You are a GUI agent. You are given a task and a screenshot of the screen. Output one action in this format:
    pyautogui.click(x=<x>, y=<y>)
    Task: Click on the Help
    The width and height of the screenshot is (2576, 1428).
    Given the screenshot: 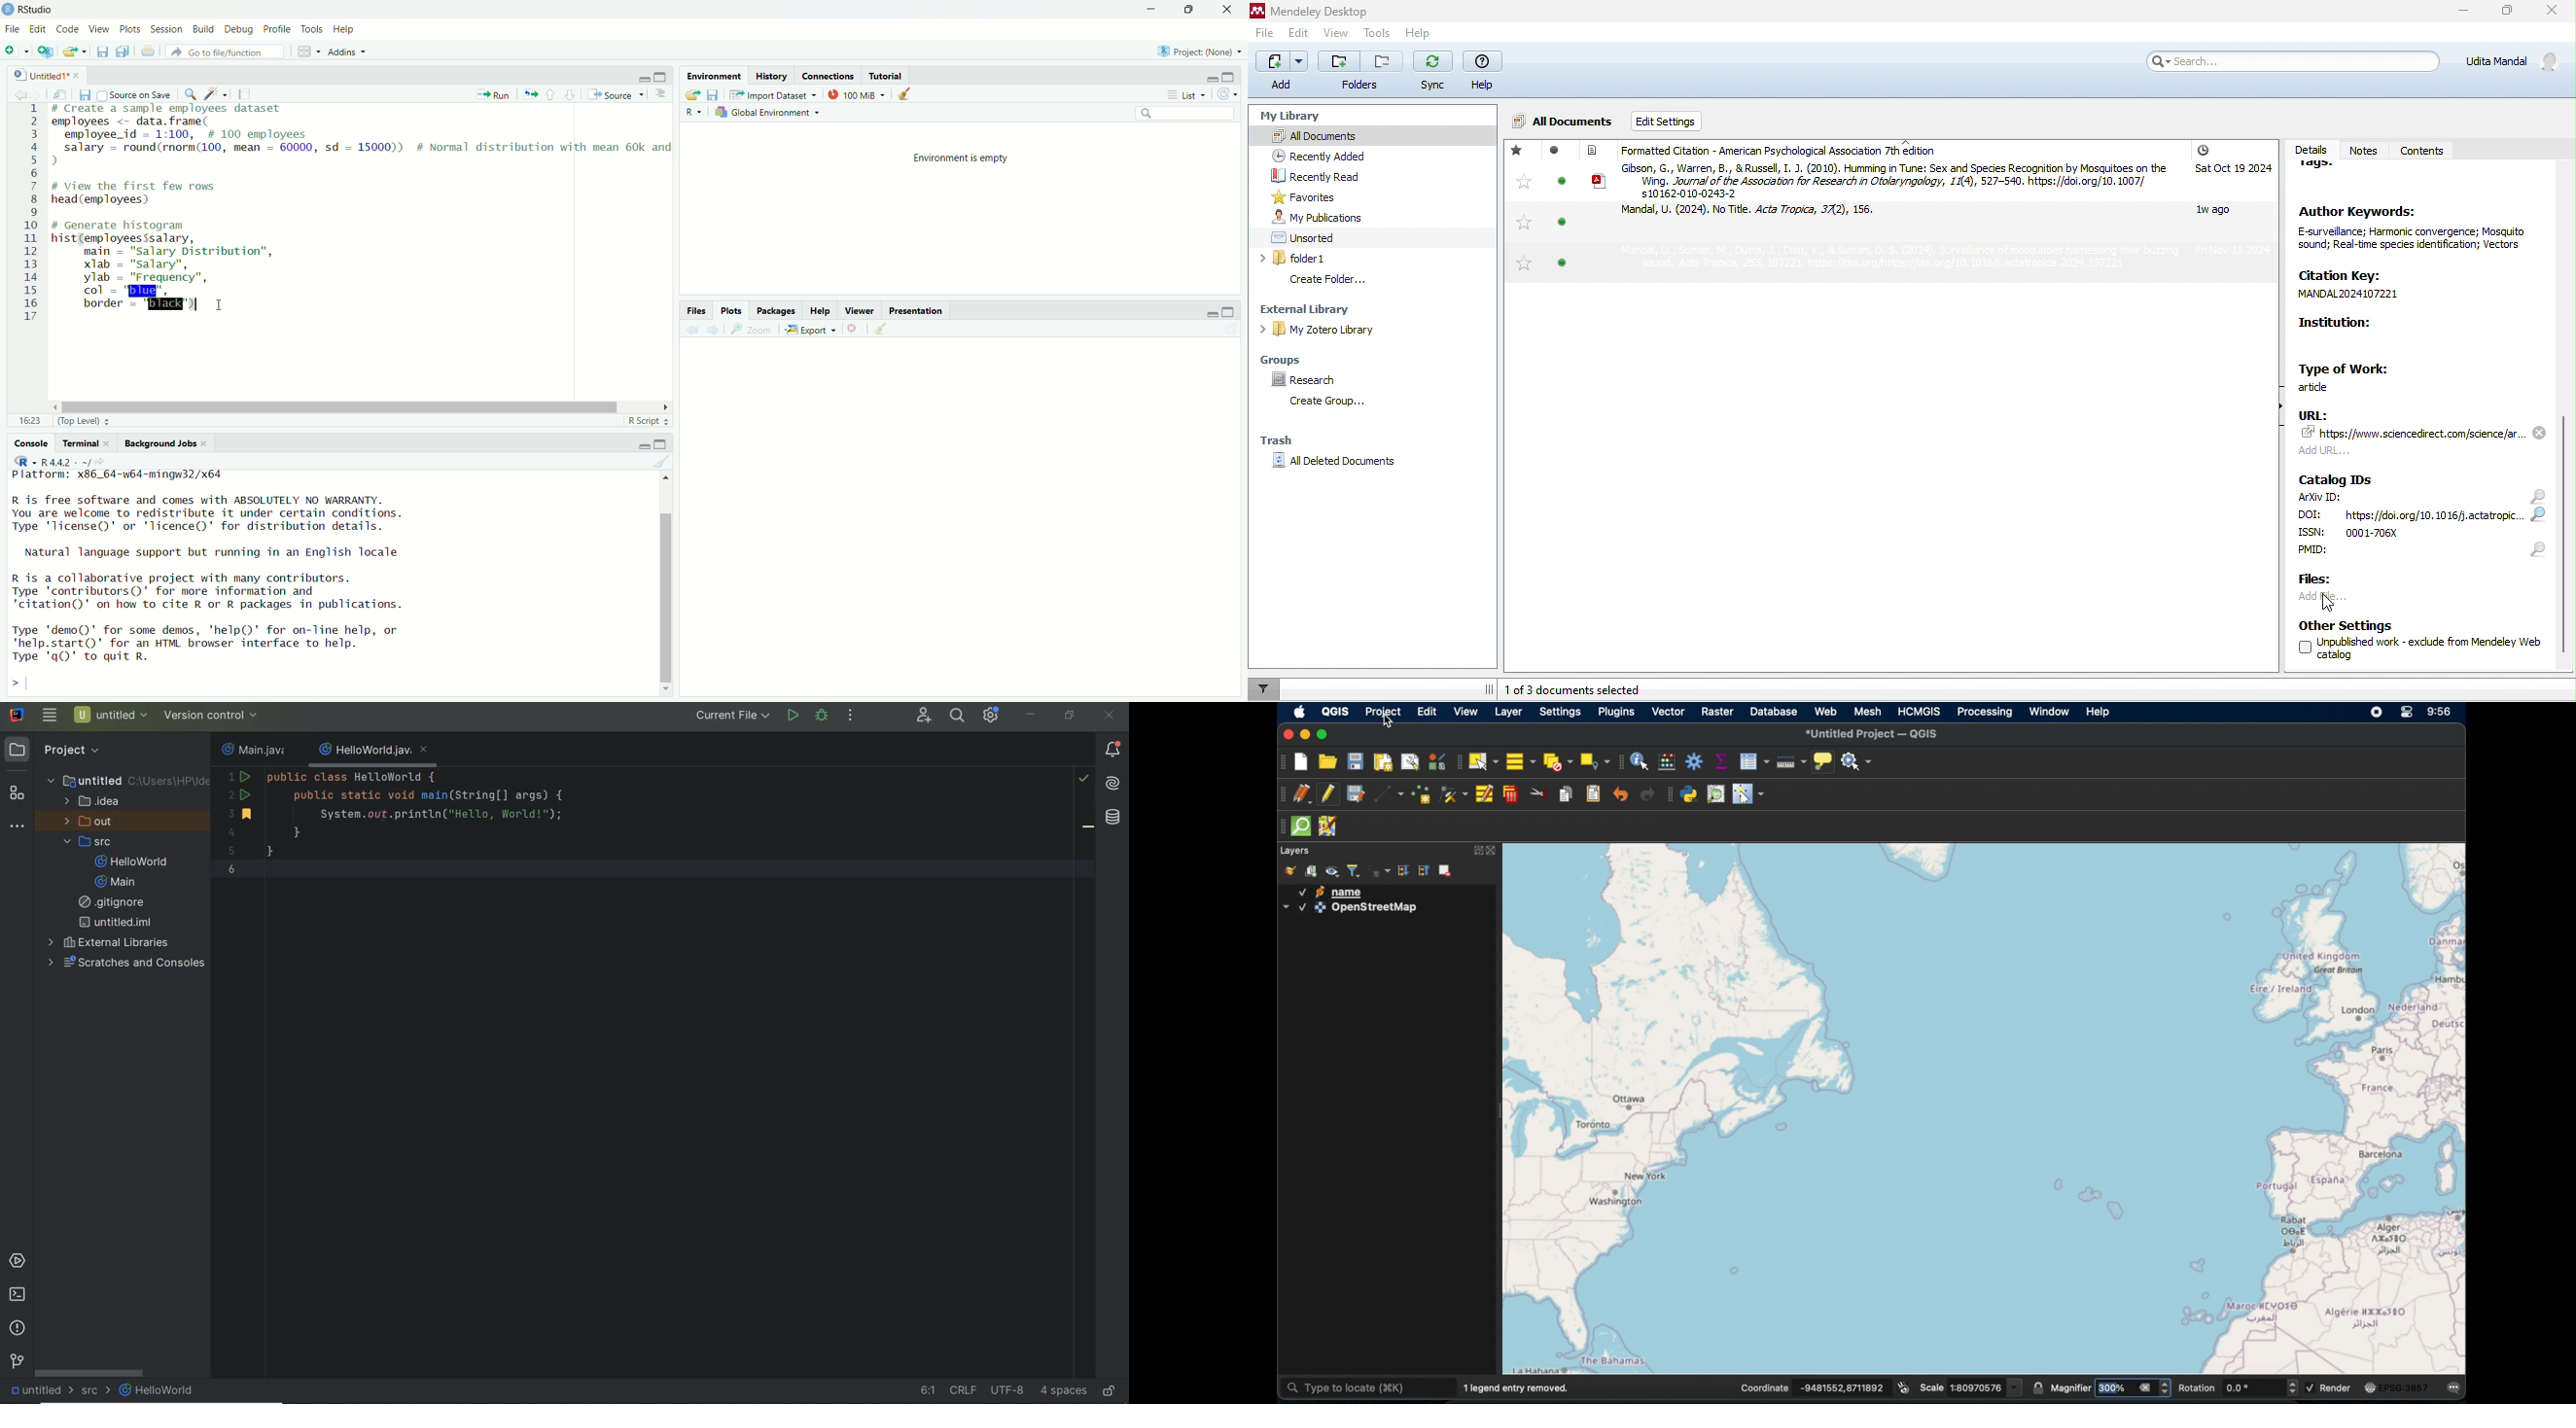 What is the action you would take?
    pyautogui.click(x=822, y=311)
    